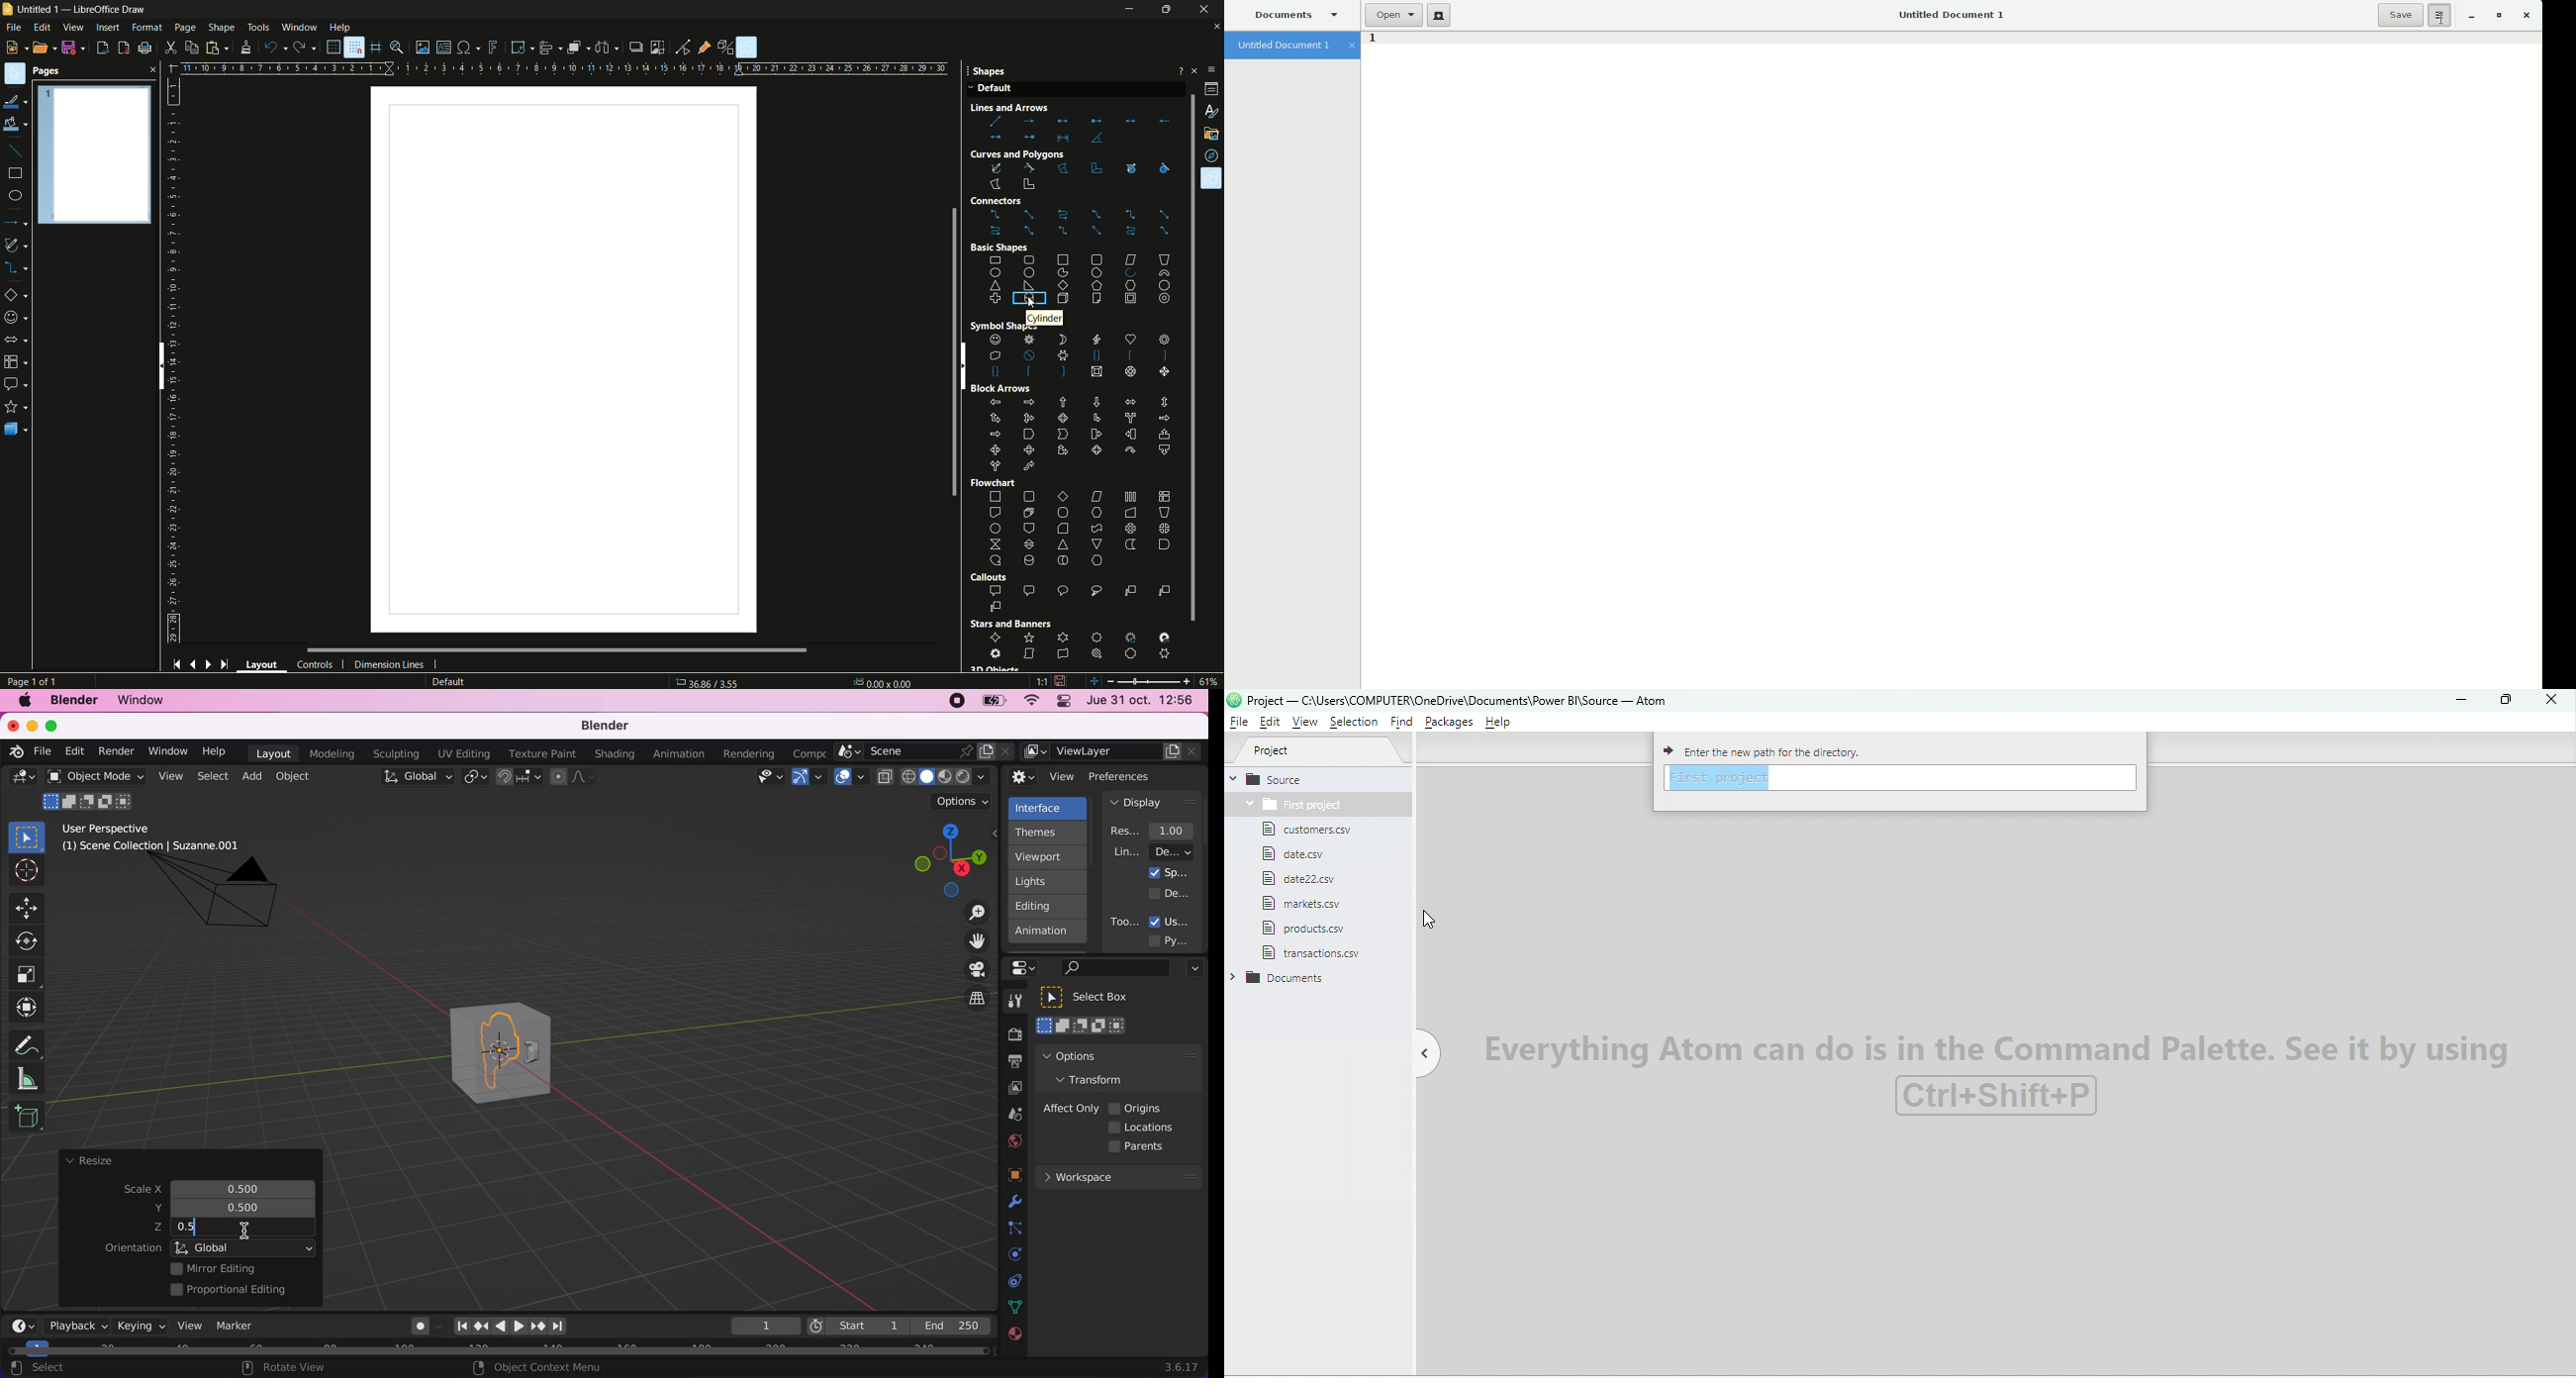  I want to click on active workspace, so click(806, 752).